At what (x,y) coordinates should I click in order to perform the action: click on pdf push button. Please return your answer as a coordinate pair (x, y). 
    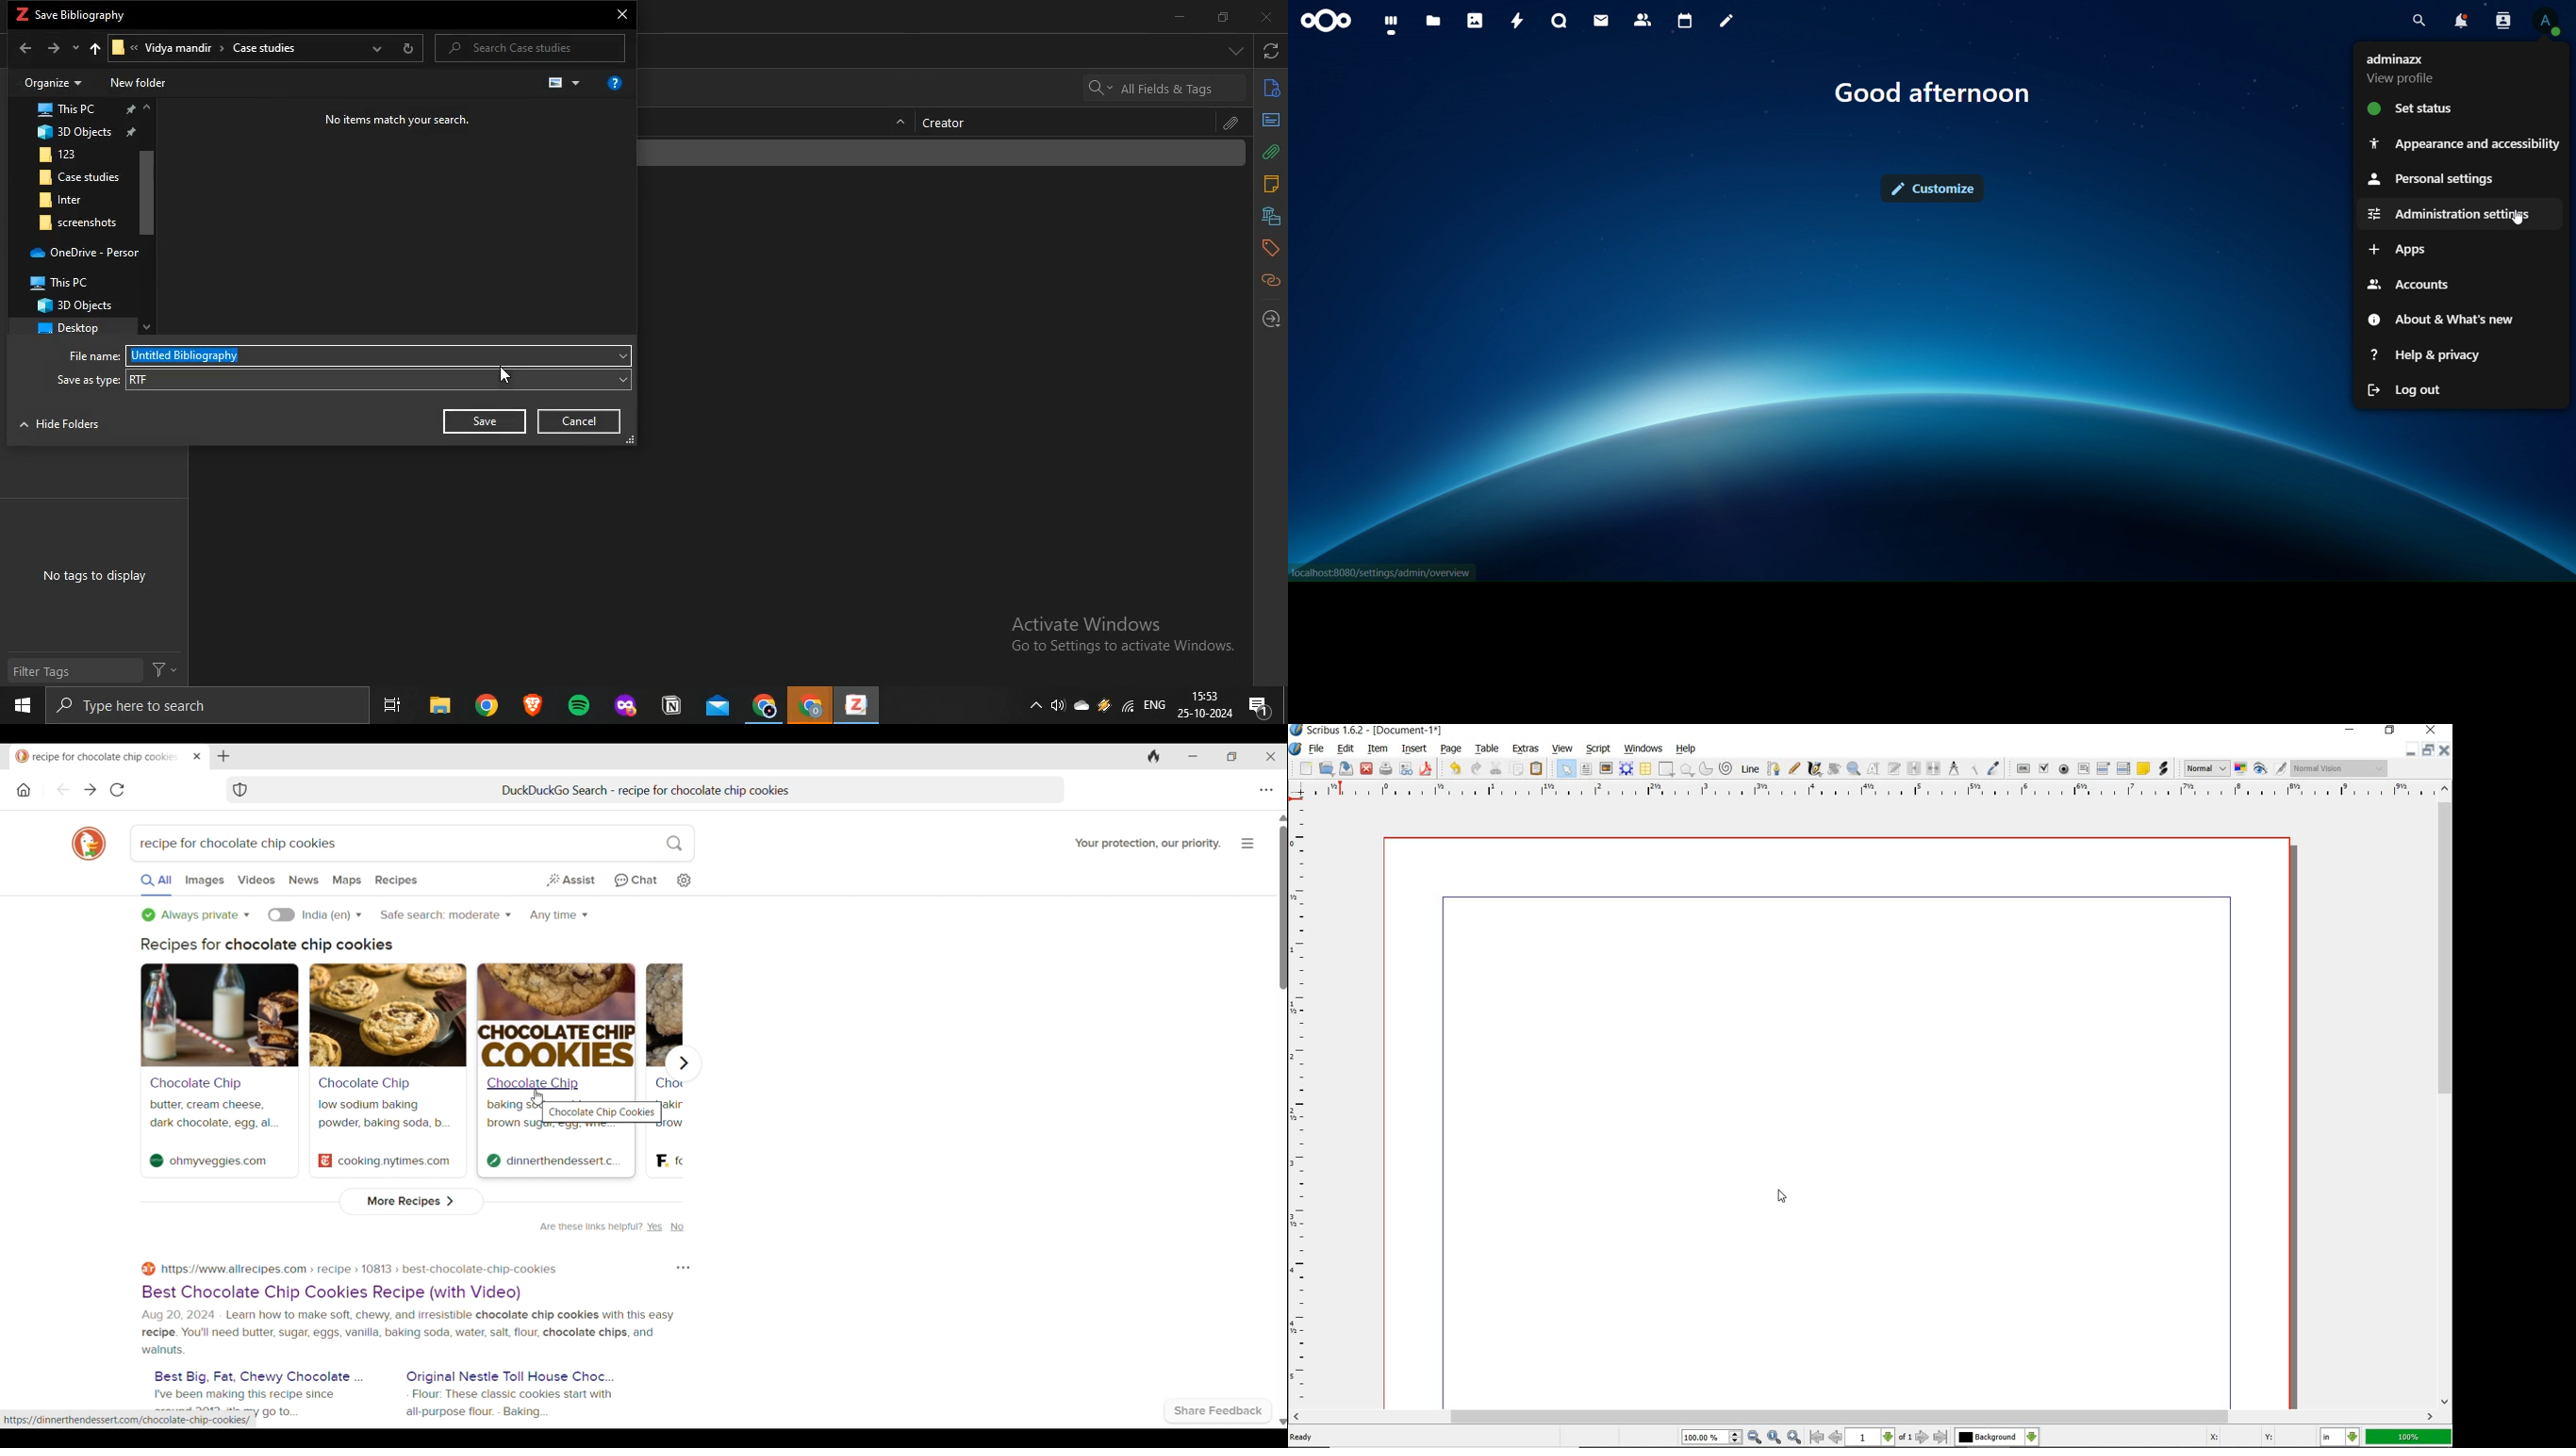
    Looking at the image, I should click on (2023, 768).